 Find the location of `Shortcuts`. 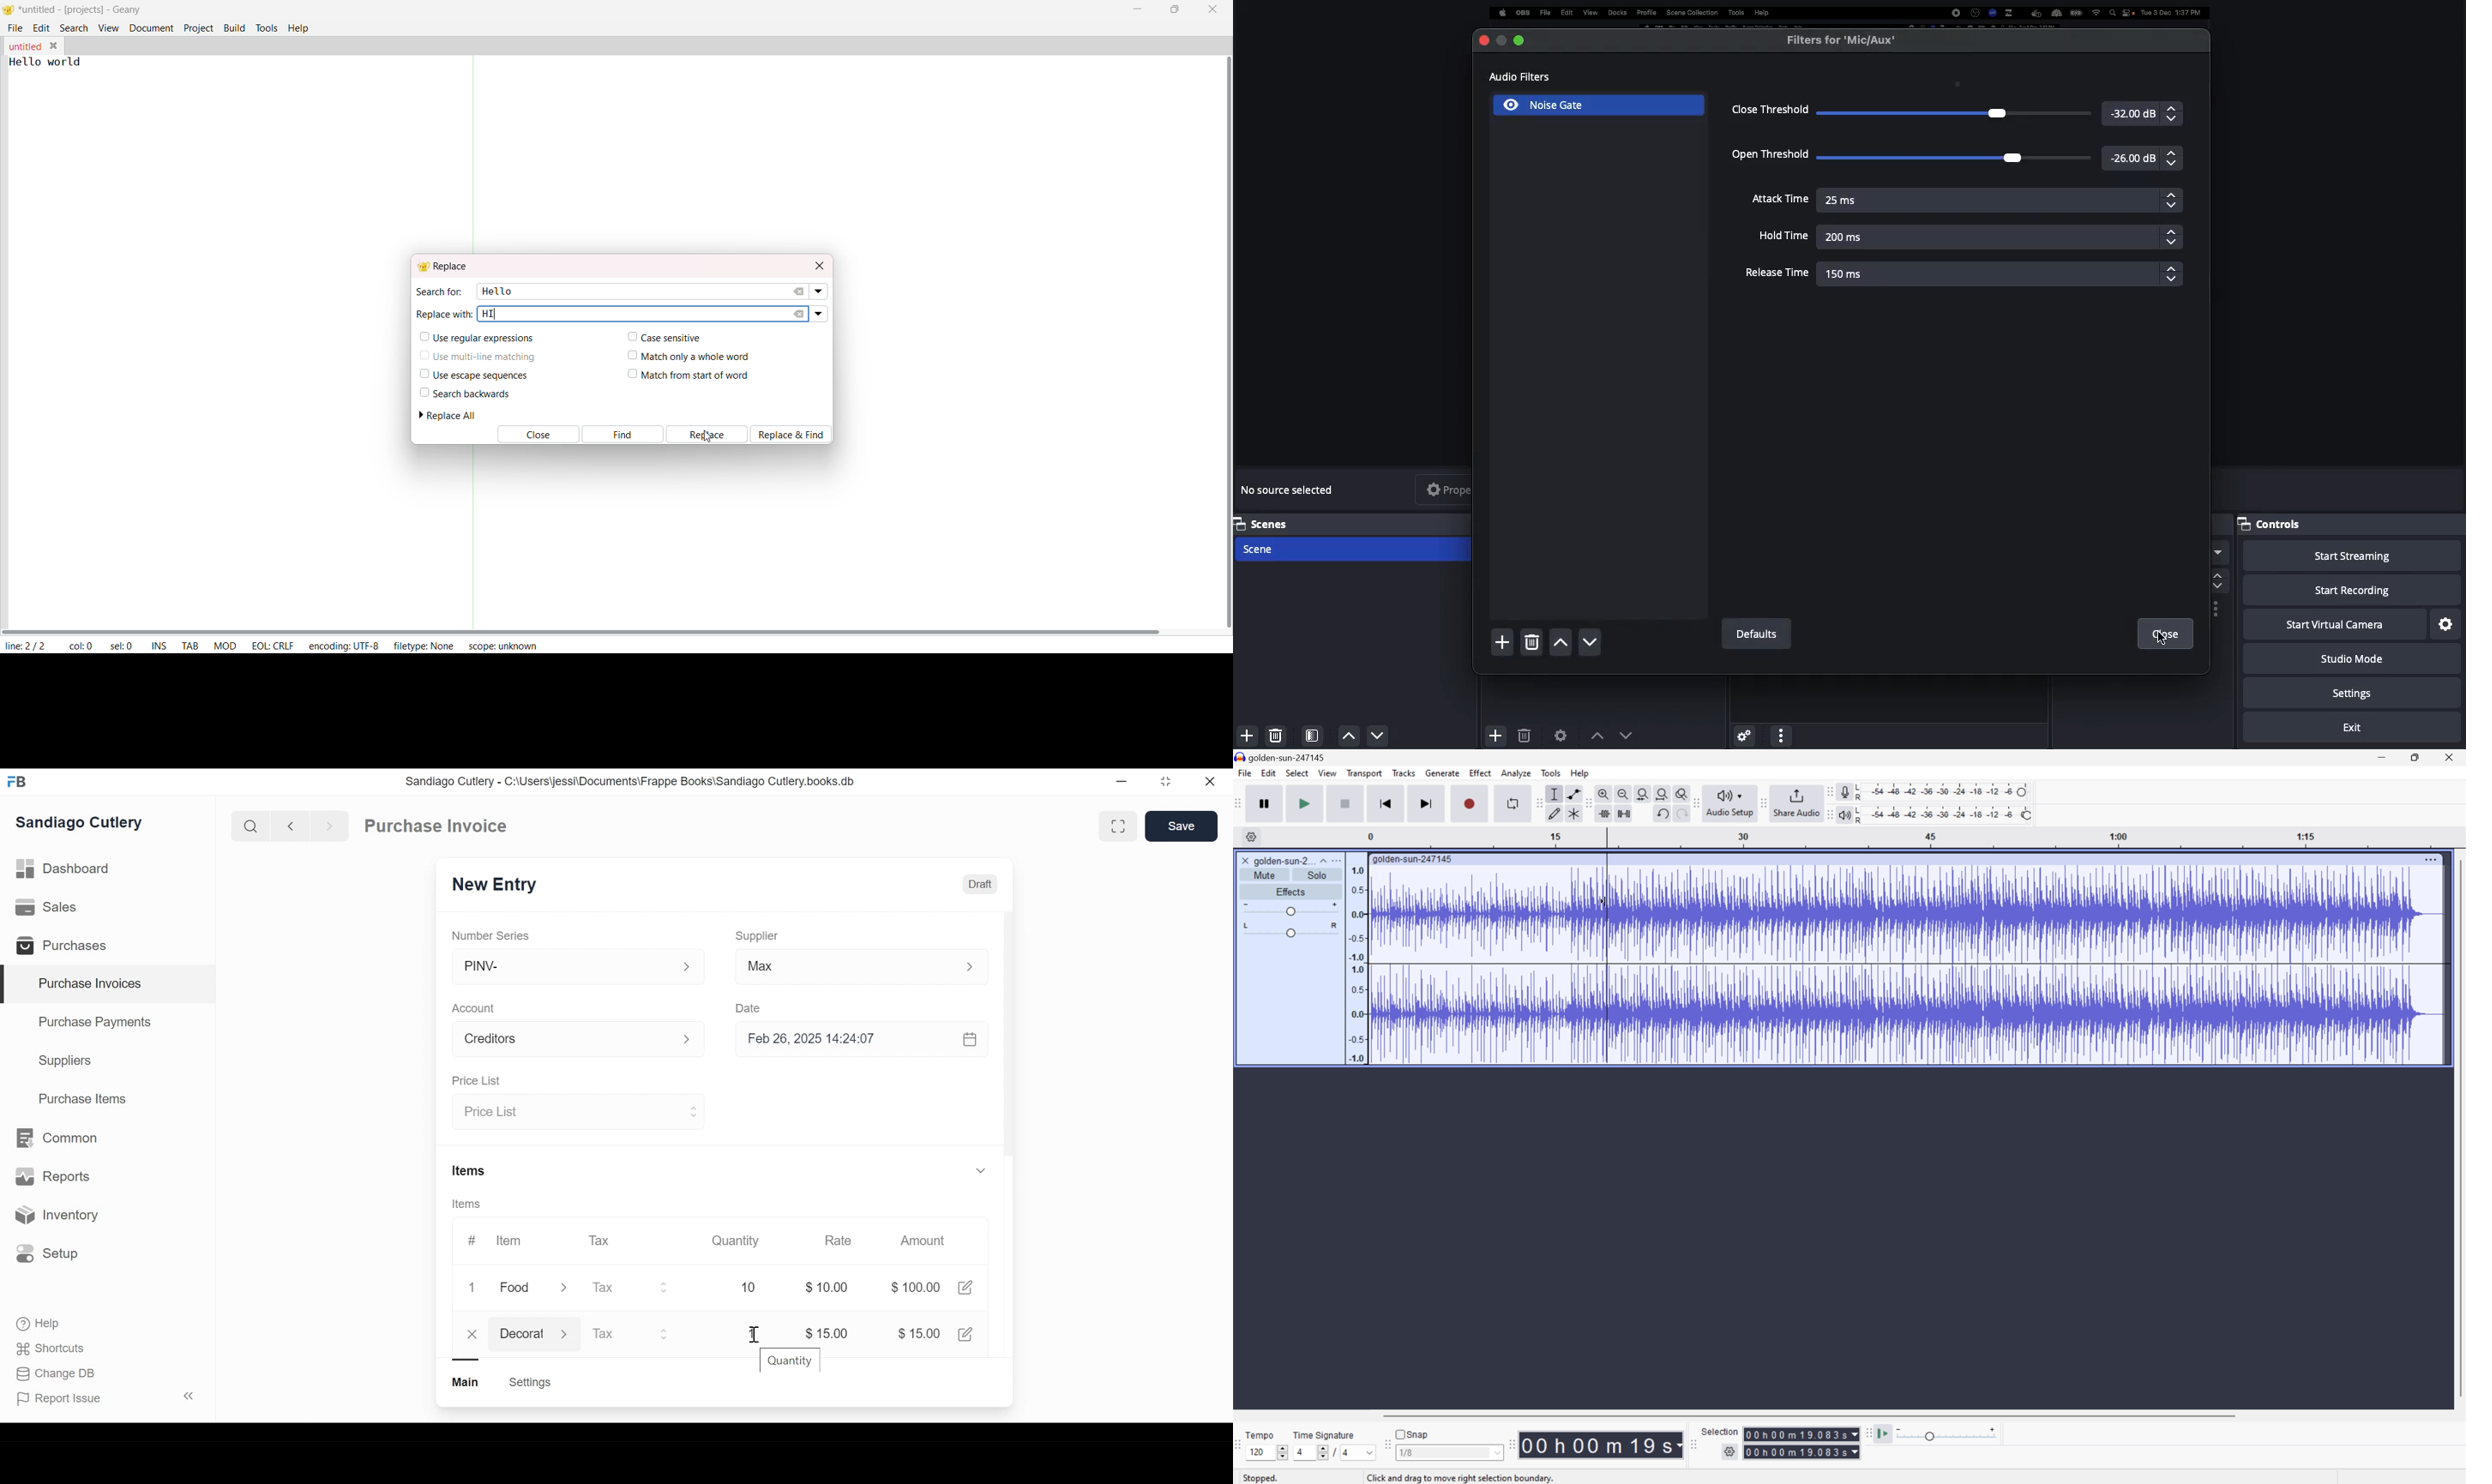

Shortcuts is located at coordinates (52, 1348).